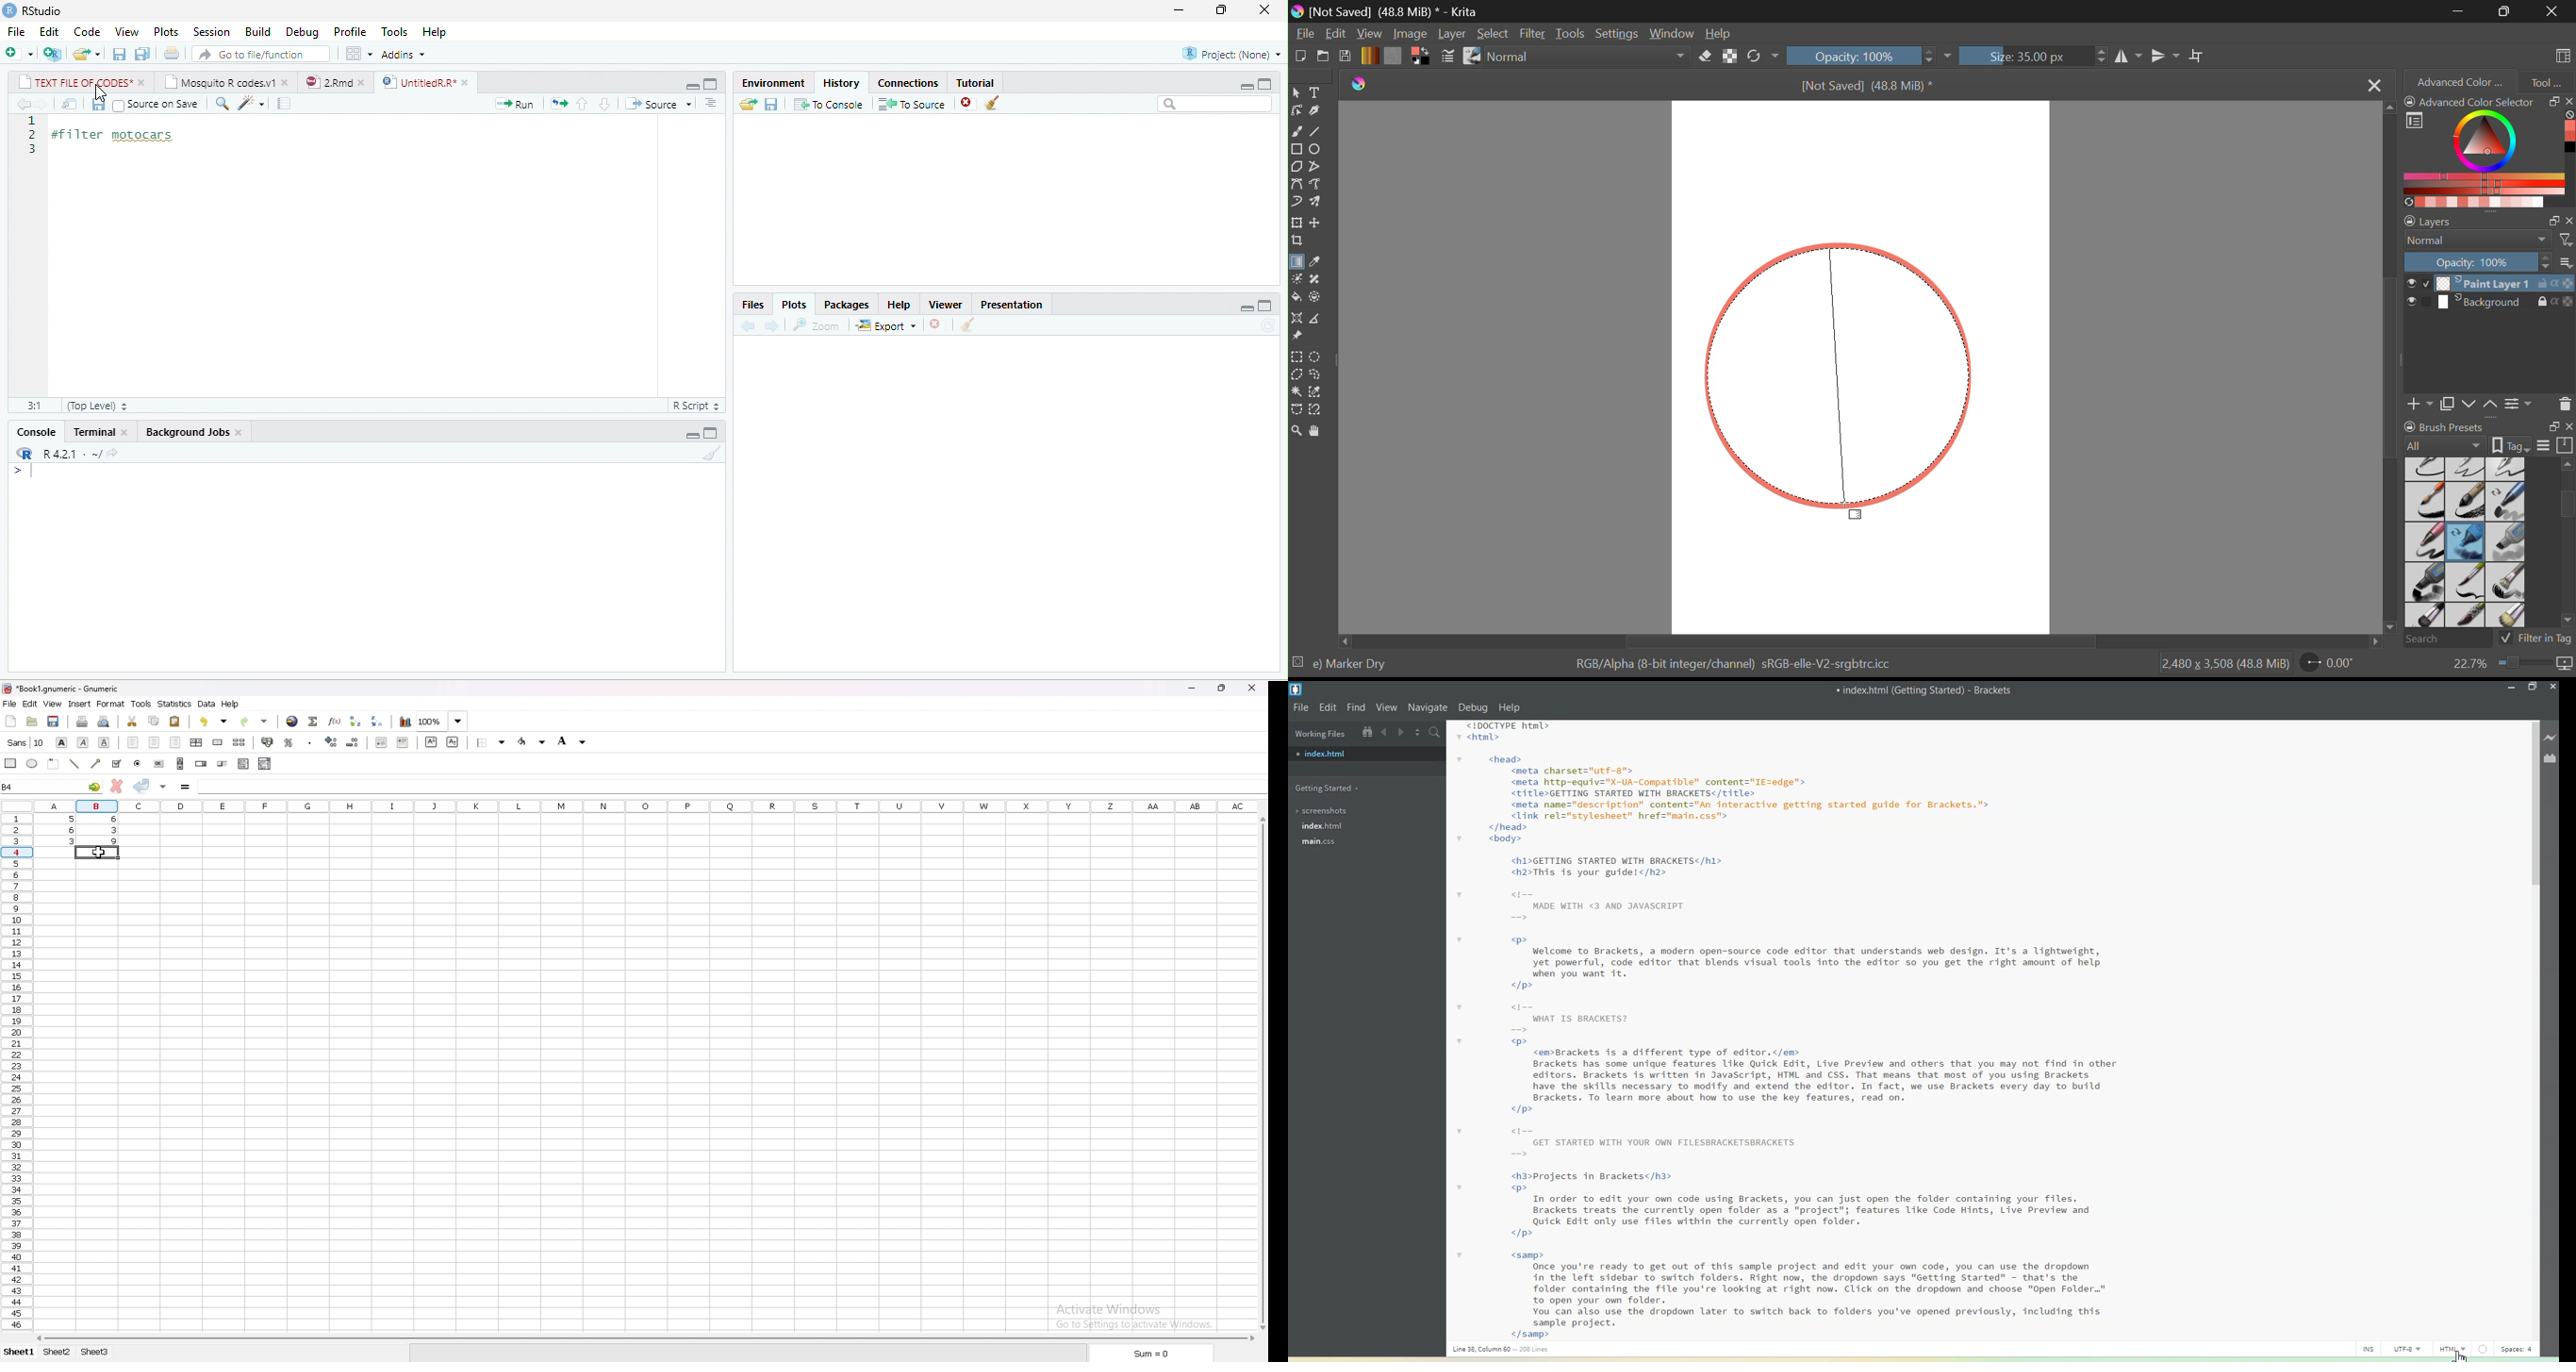 The width and height of the screenshot is (2576, 1372). What do you see at coordinates (172, 53) in the screenshot?
I see `print` at bounding box center [172, 53].